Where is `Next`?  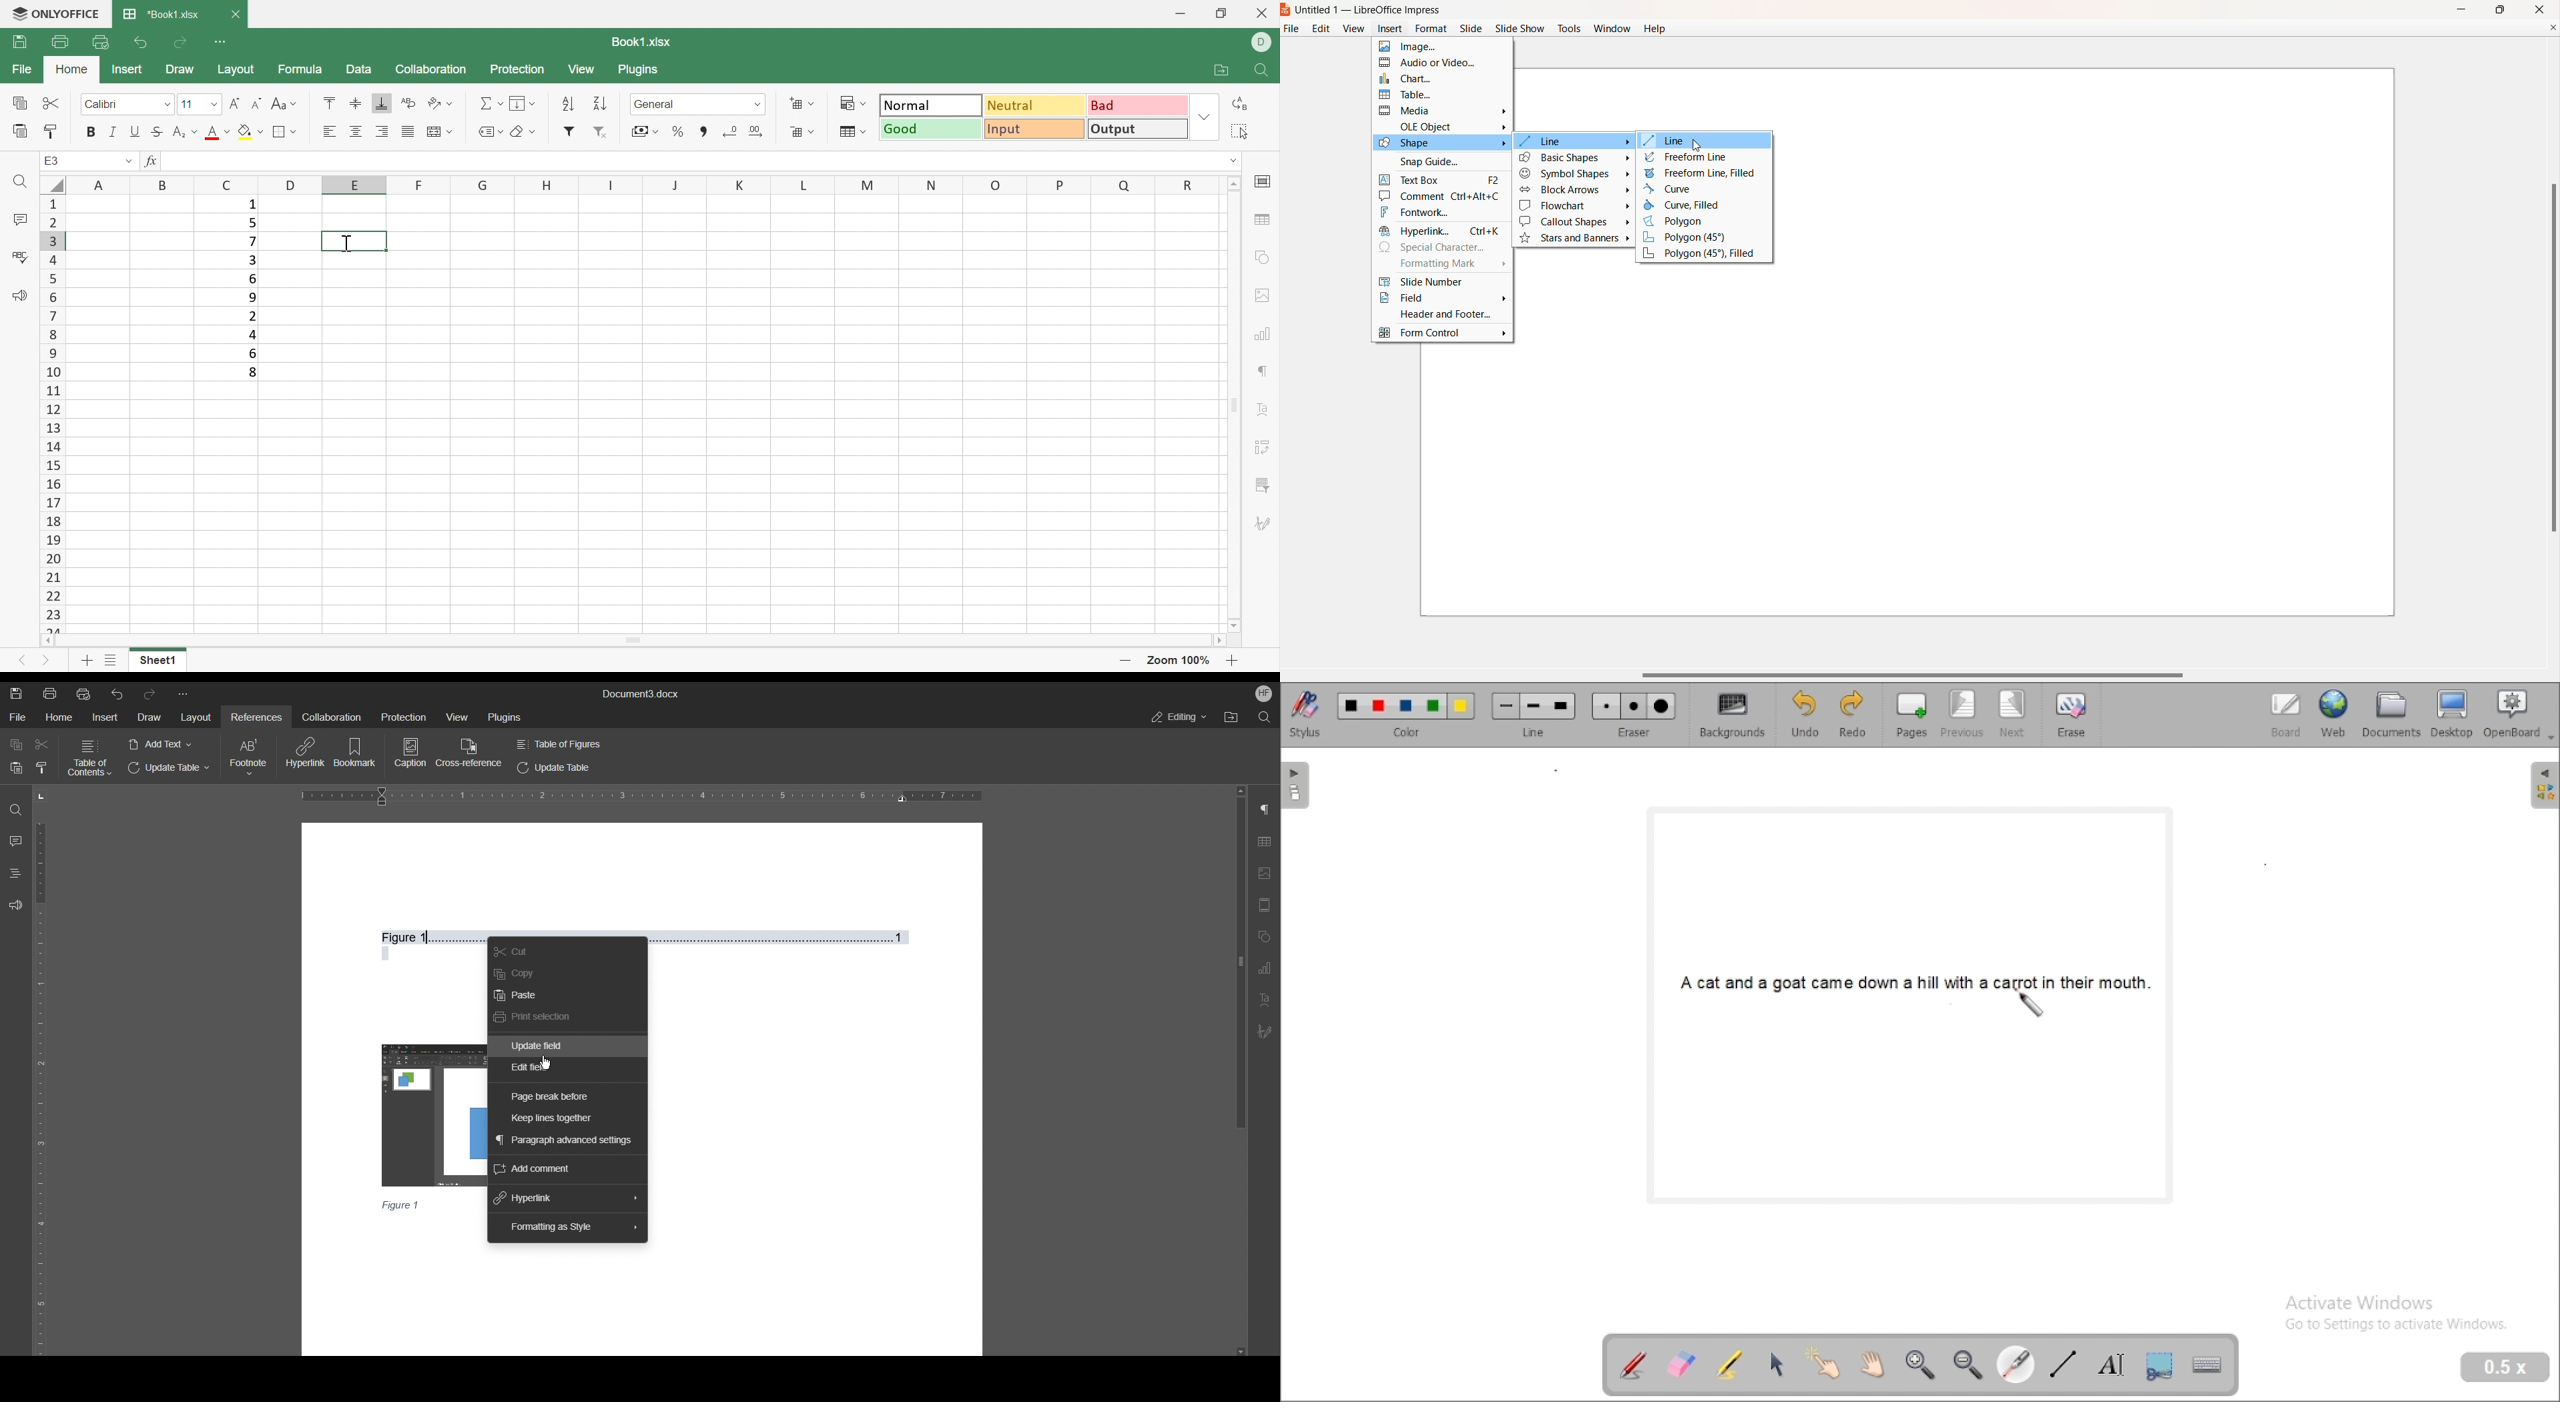 Next is located at coordinates (47, 661).